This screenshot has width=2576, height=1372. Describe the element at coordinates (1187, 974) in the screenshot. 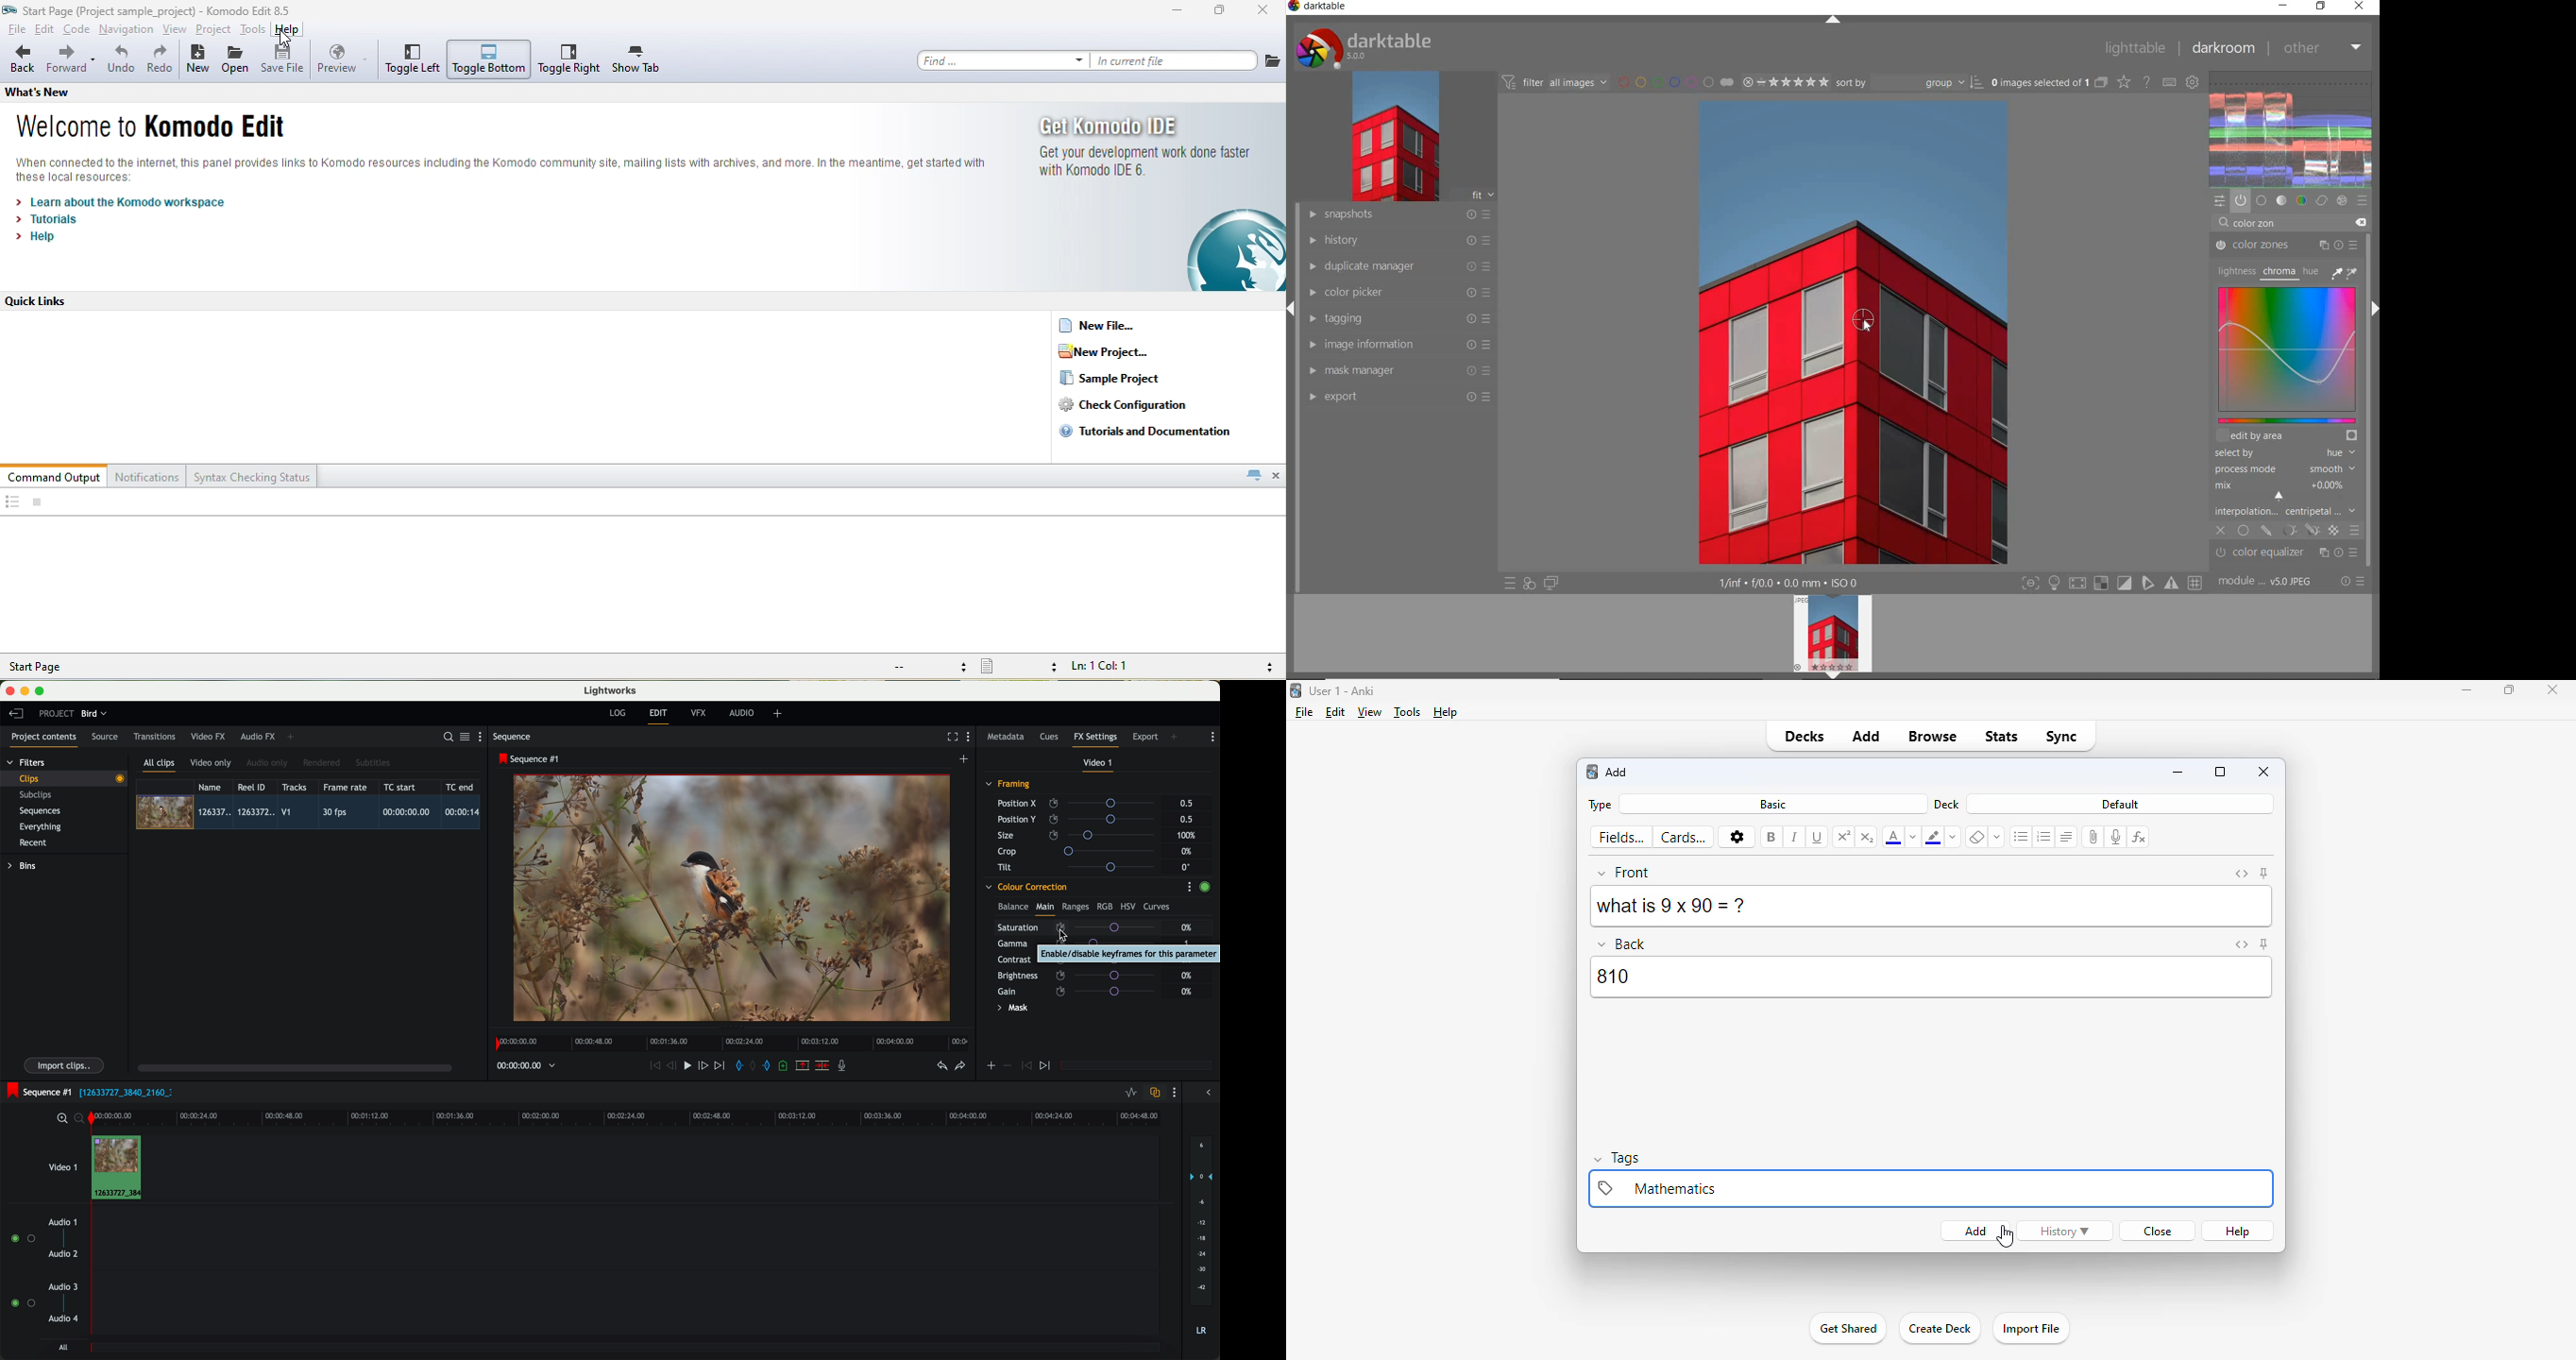

I see `0%` at that location.